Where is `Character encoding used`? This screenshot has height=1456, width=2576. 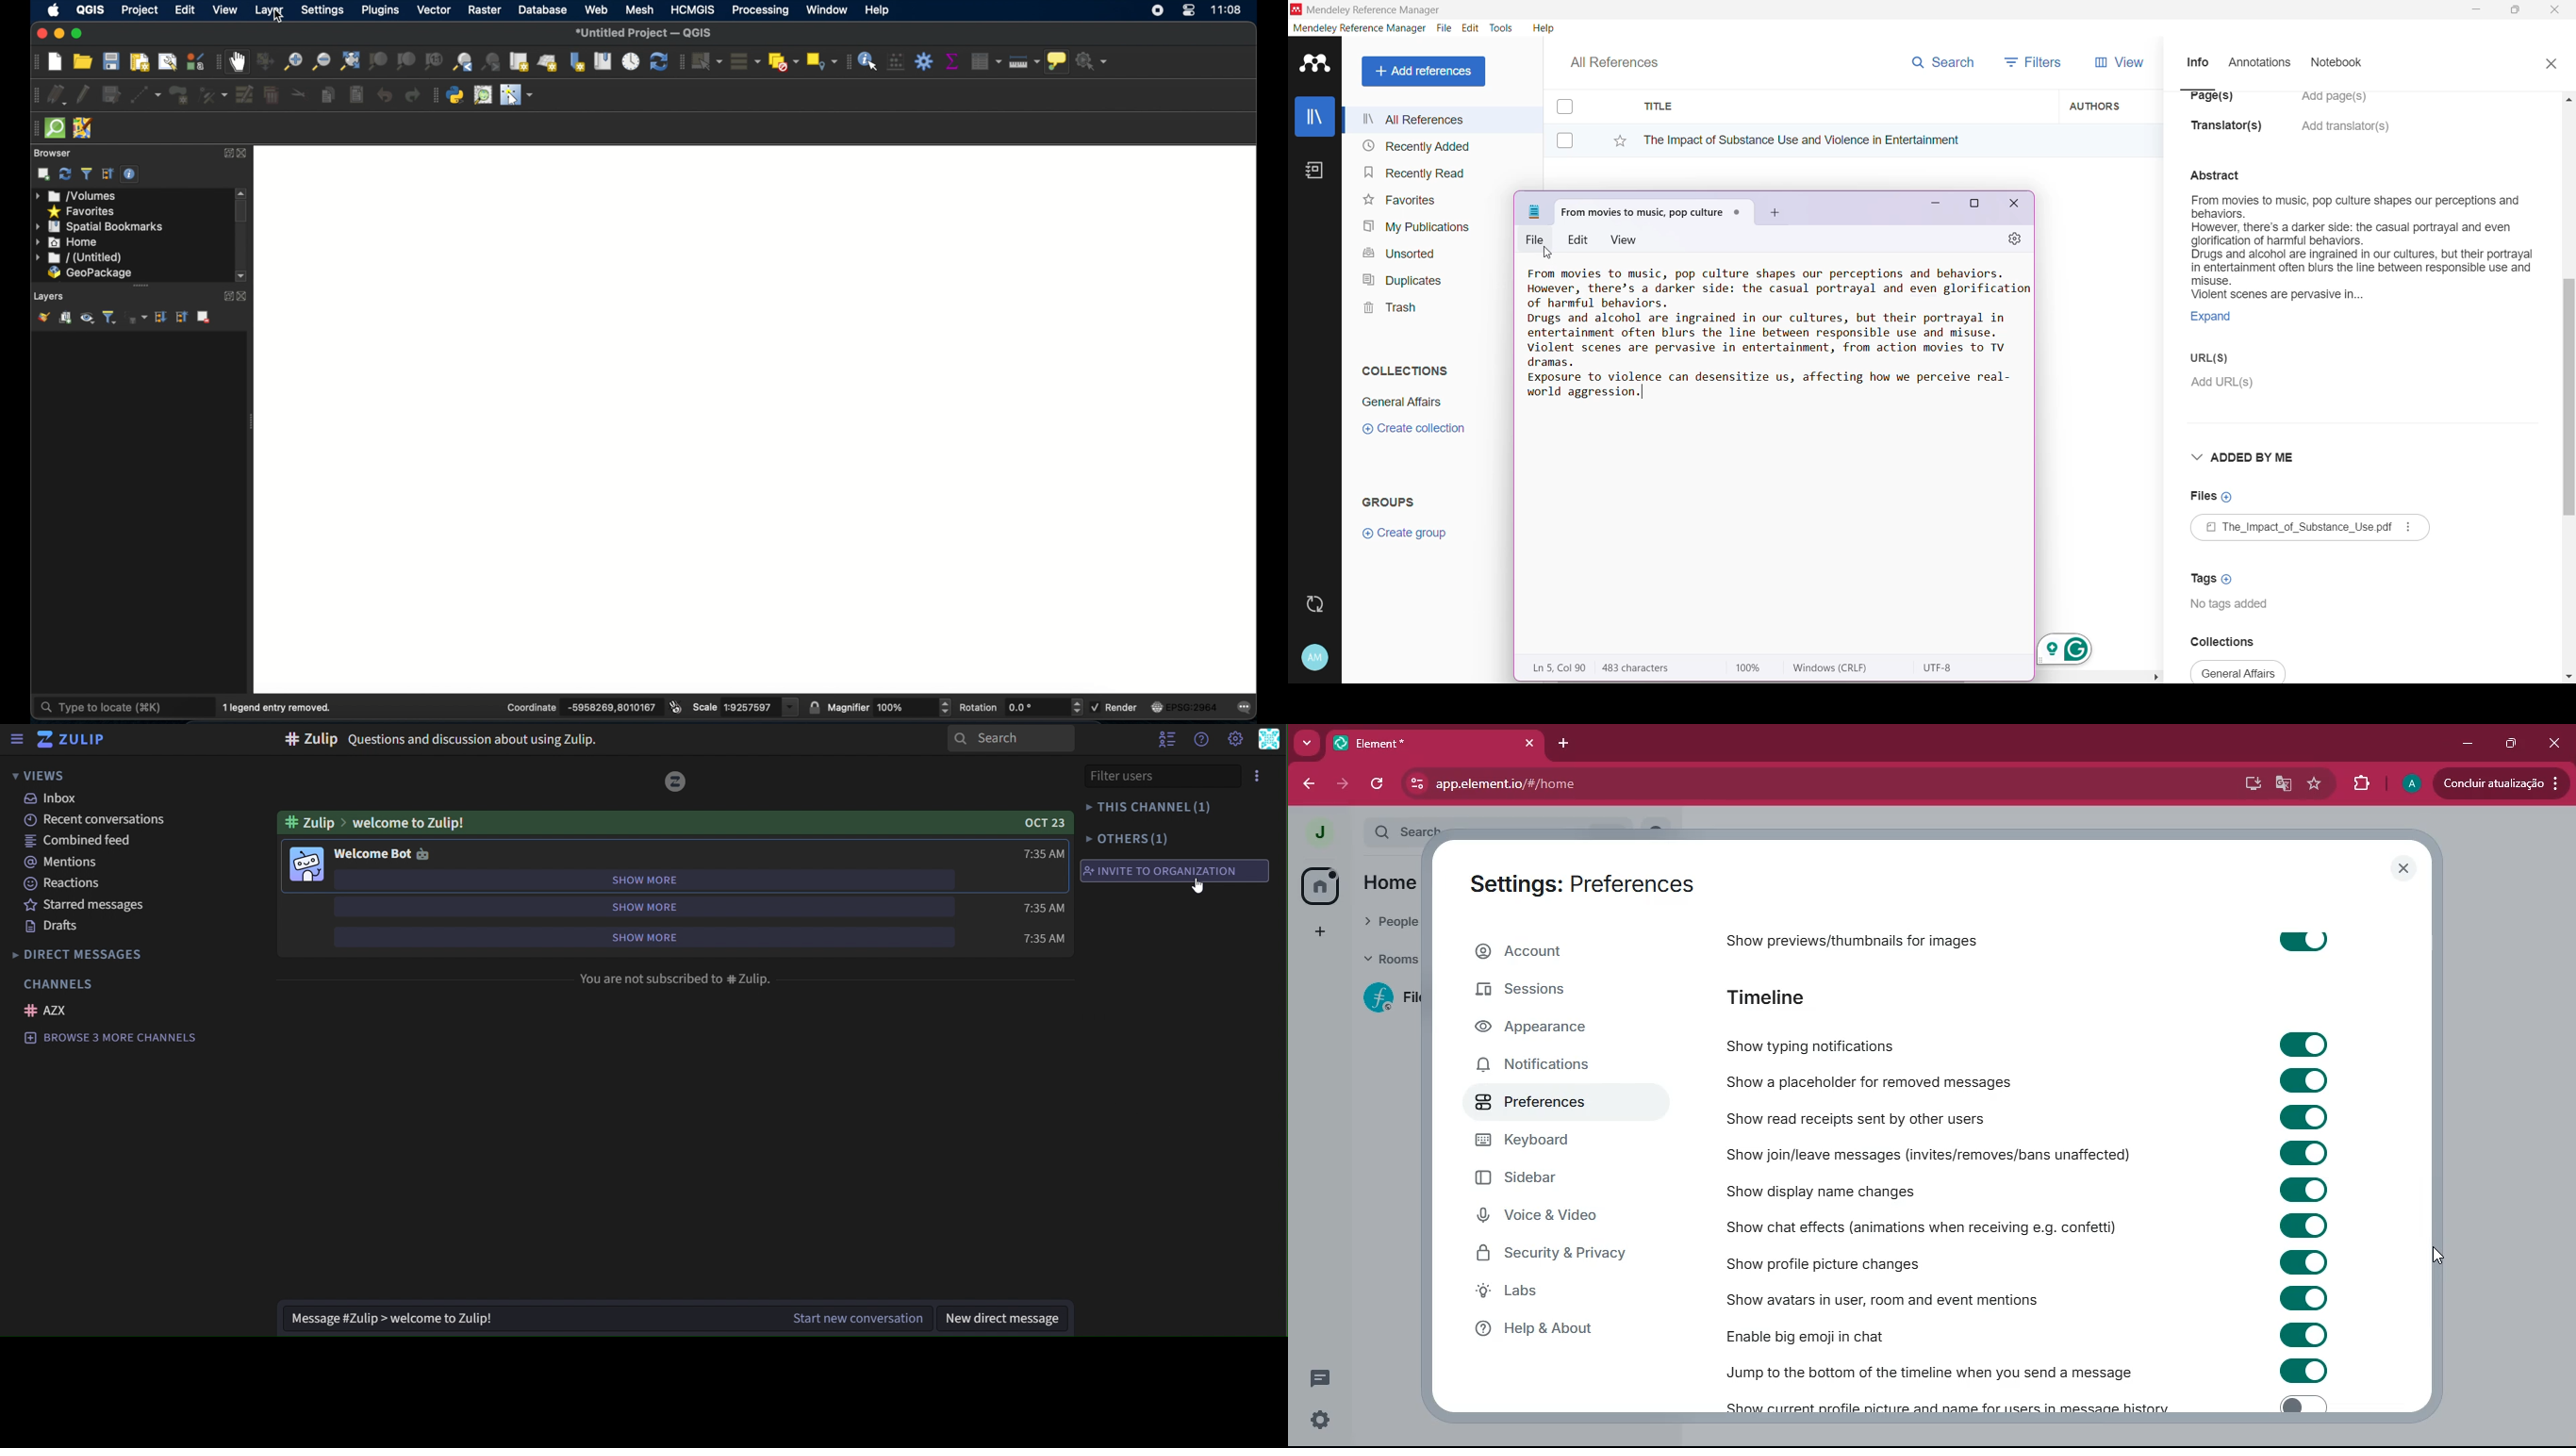 Character encoding used is located at coordinates (1941, 669).